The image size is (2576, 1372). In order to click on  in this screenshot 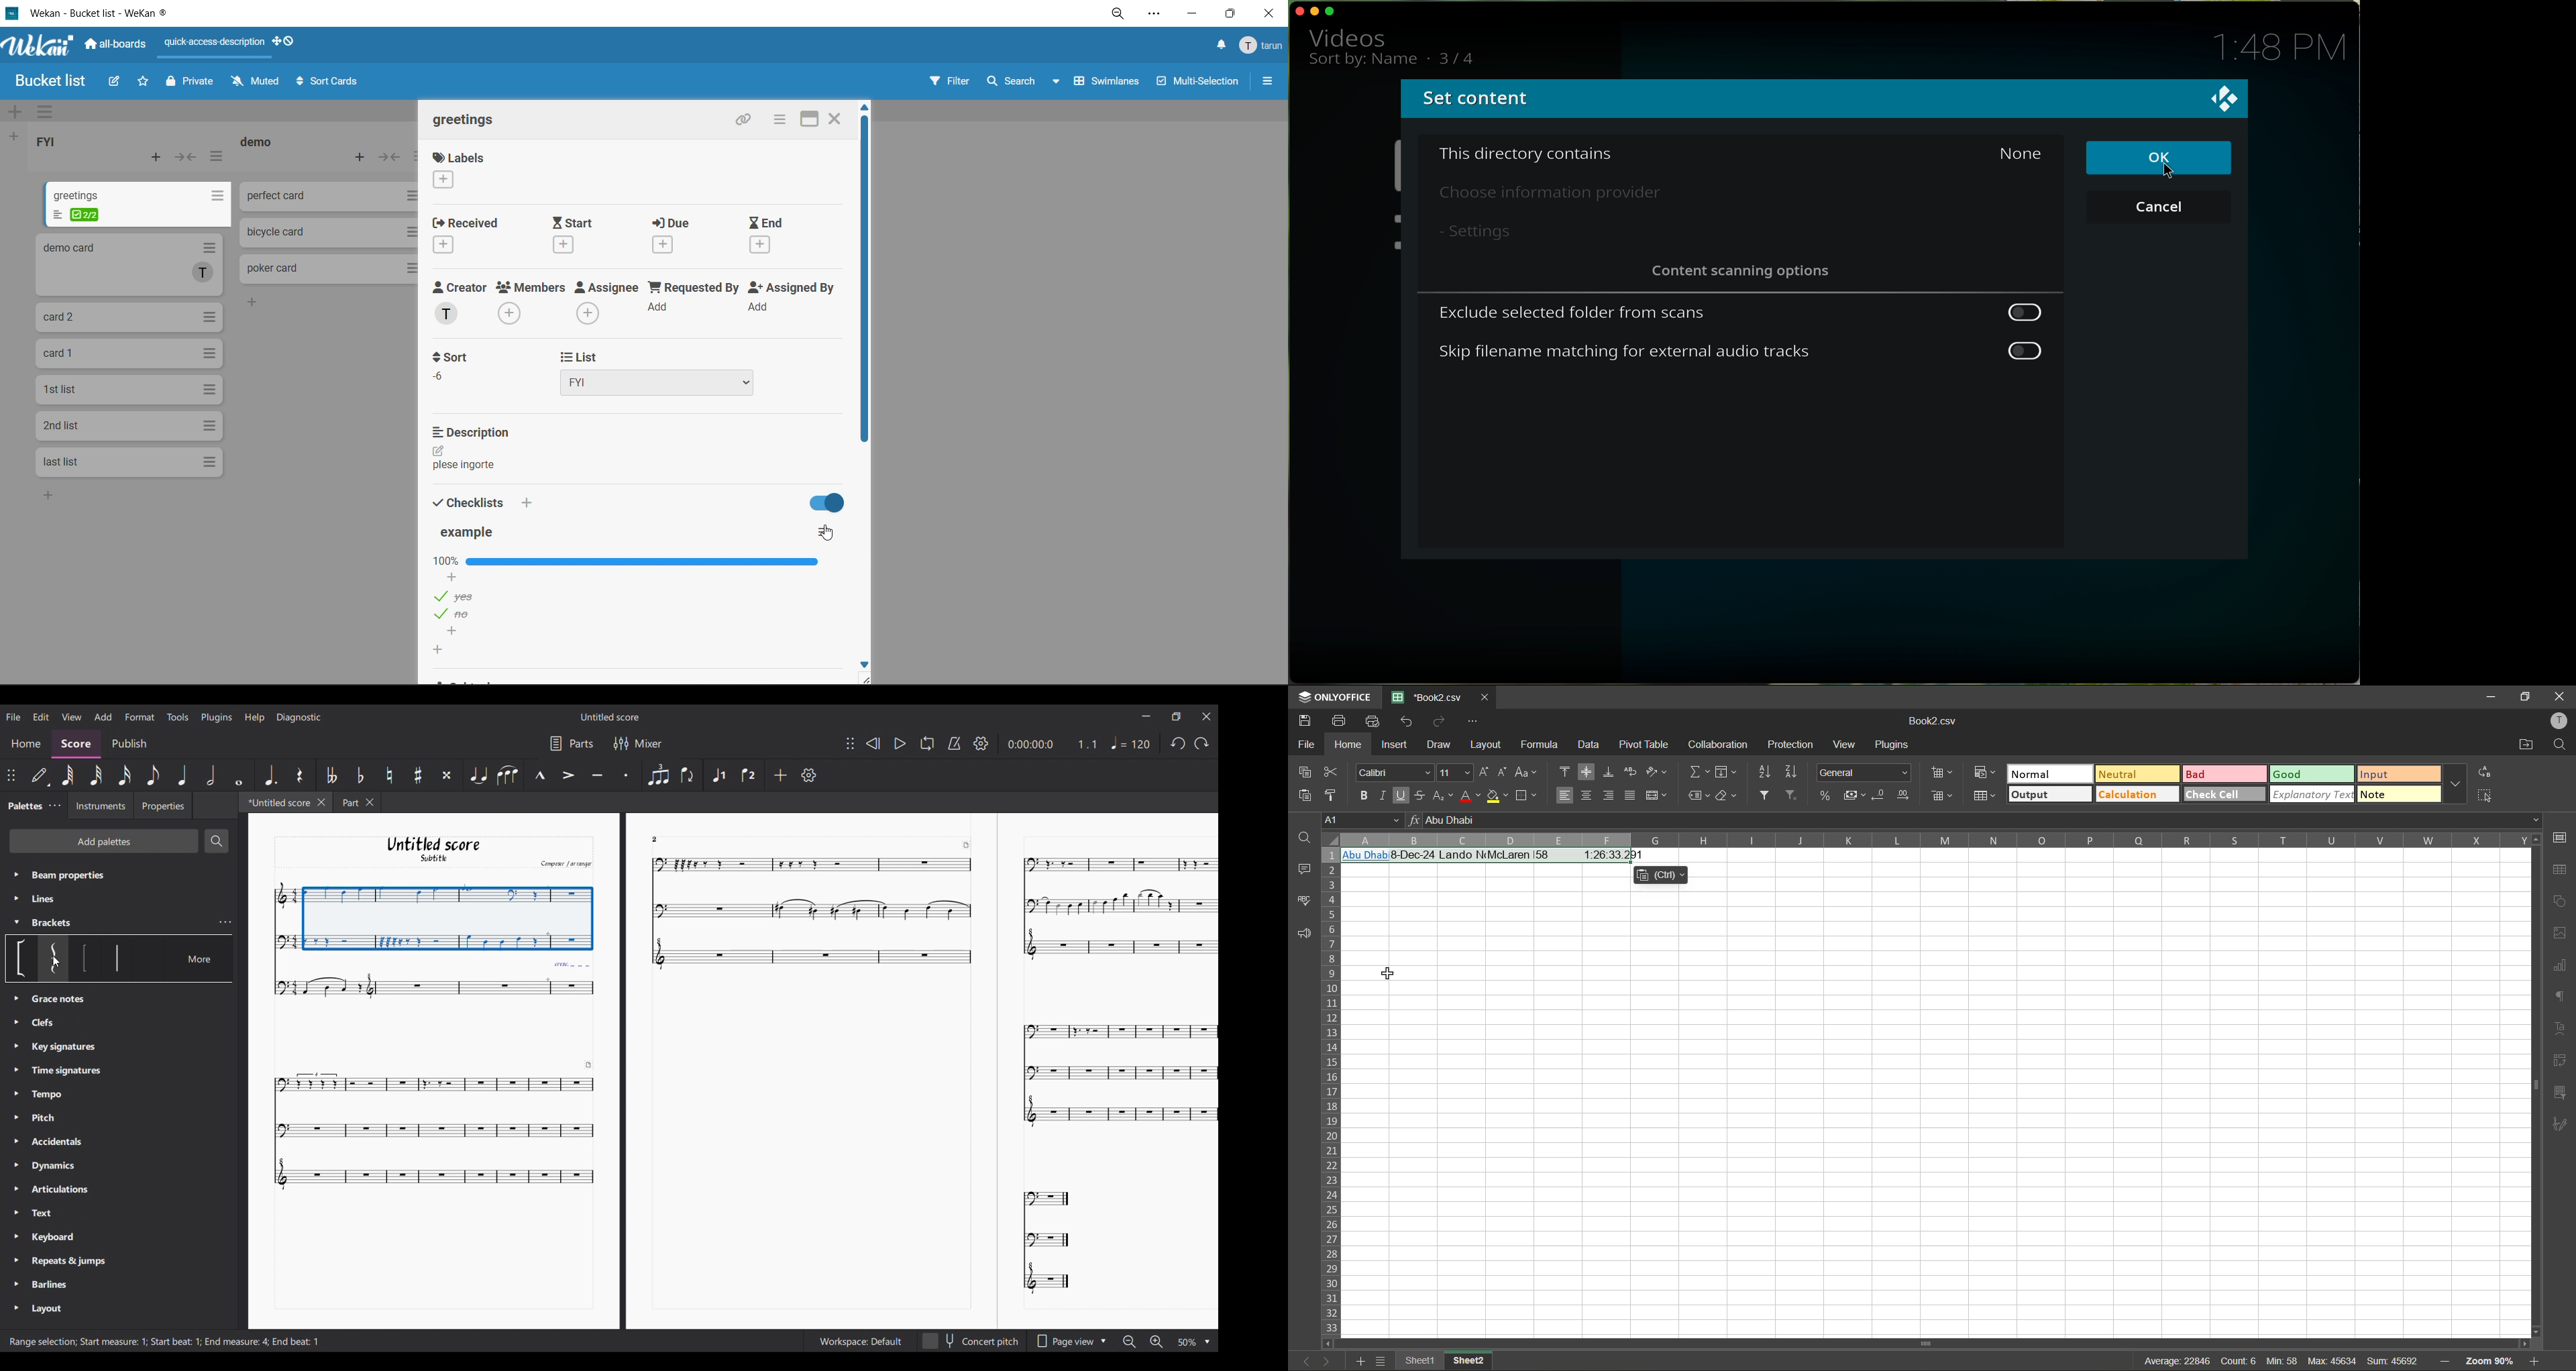, I will do `click(13, 1309)`.